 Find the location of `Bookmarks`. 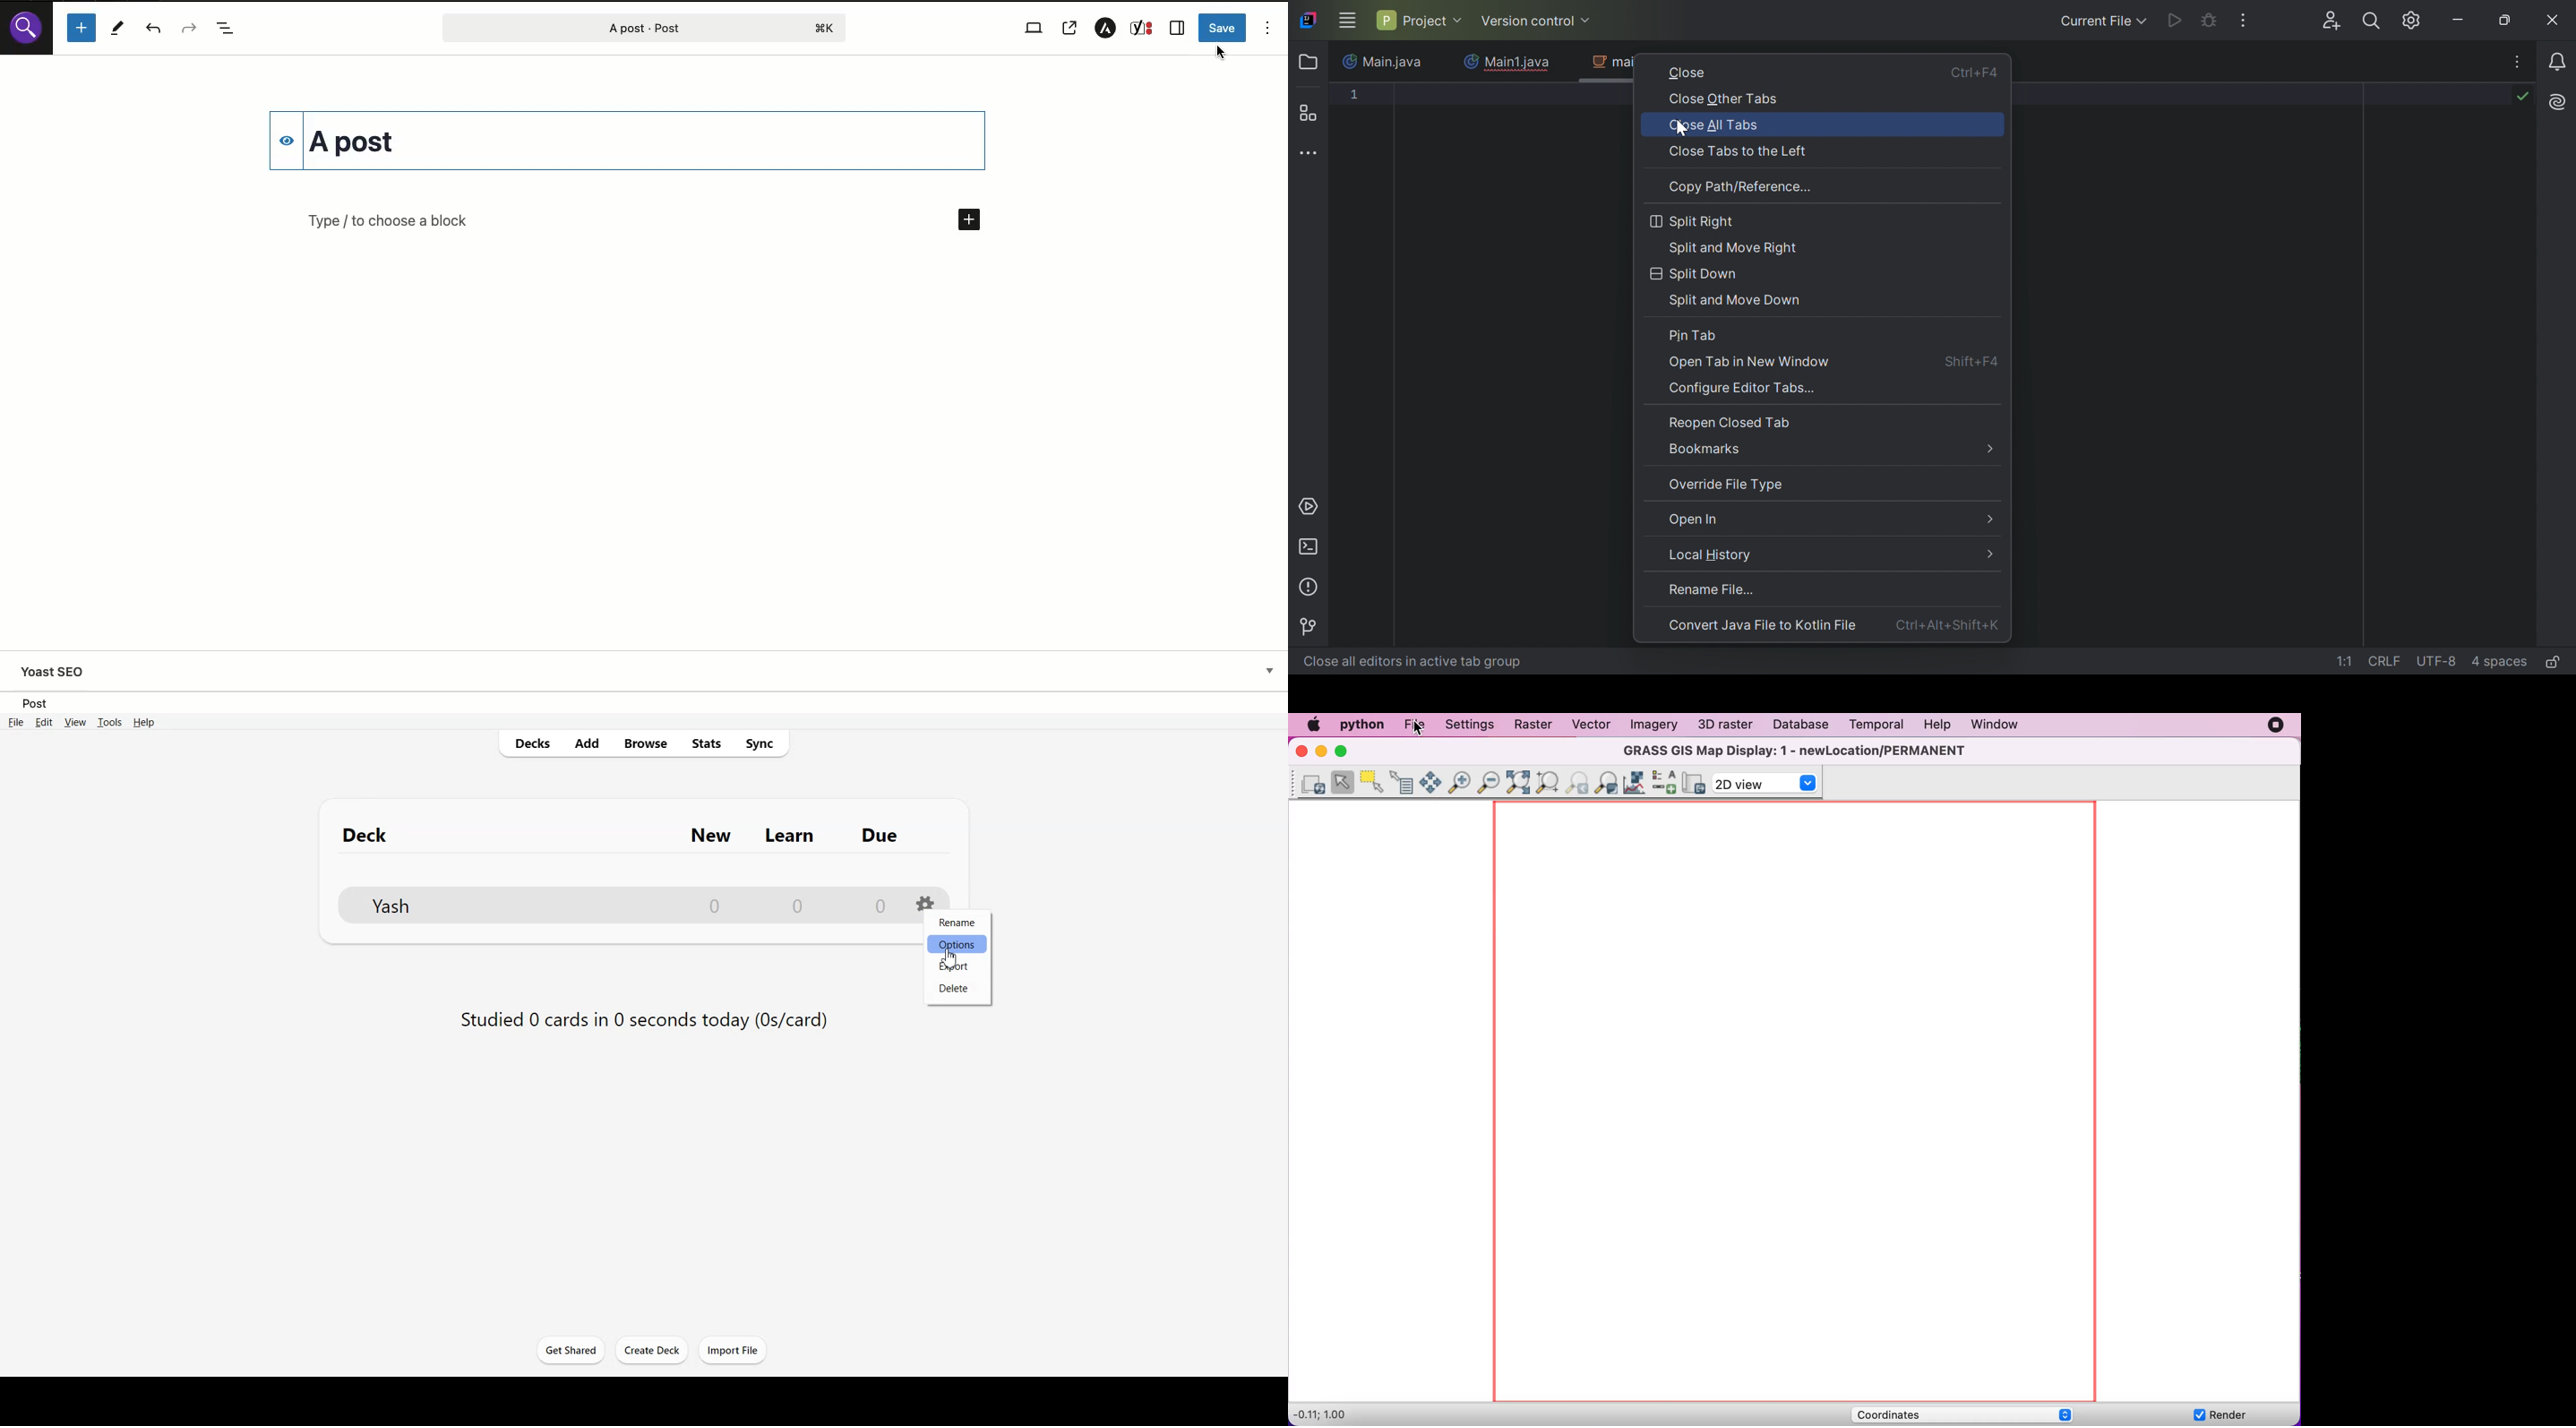

Bookmarks is located at coordinates (1831, 450).